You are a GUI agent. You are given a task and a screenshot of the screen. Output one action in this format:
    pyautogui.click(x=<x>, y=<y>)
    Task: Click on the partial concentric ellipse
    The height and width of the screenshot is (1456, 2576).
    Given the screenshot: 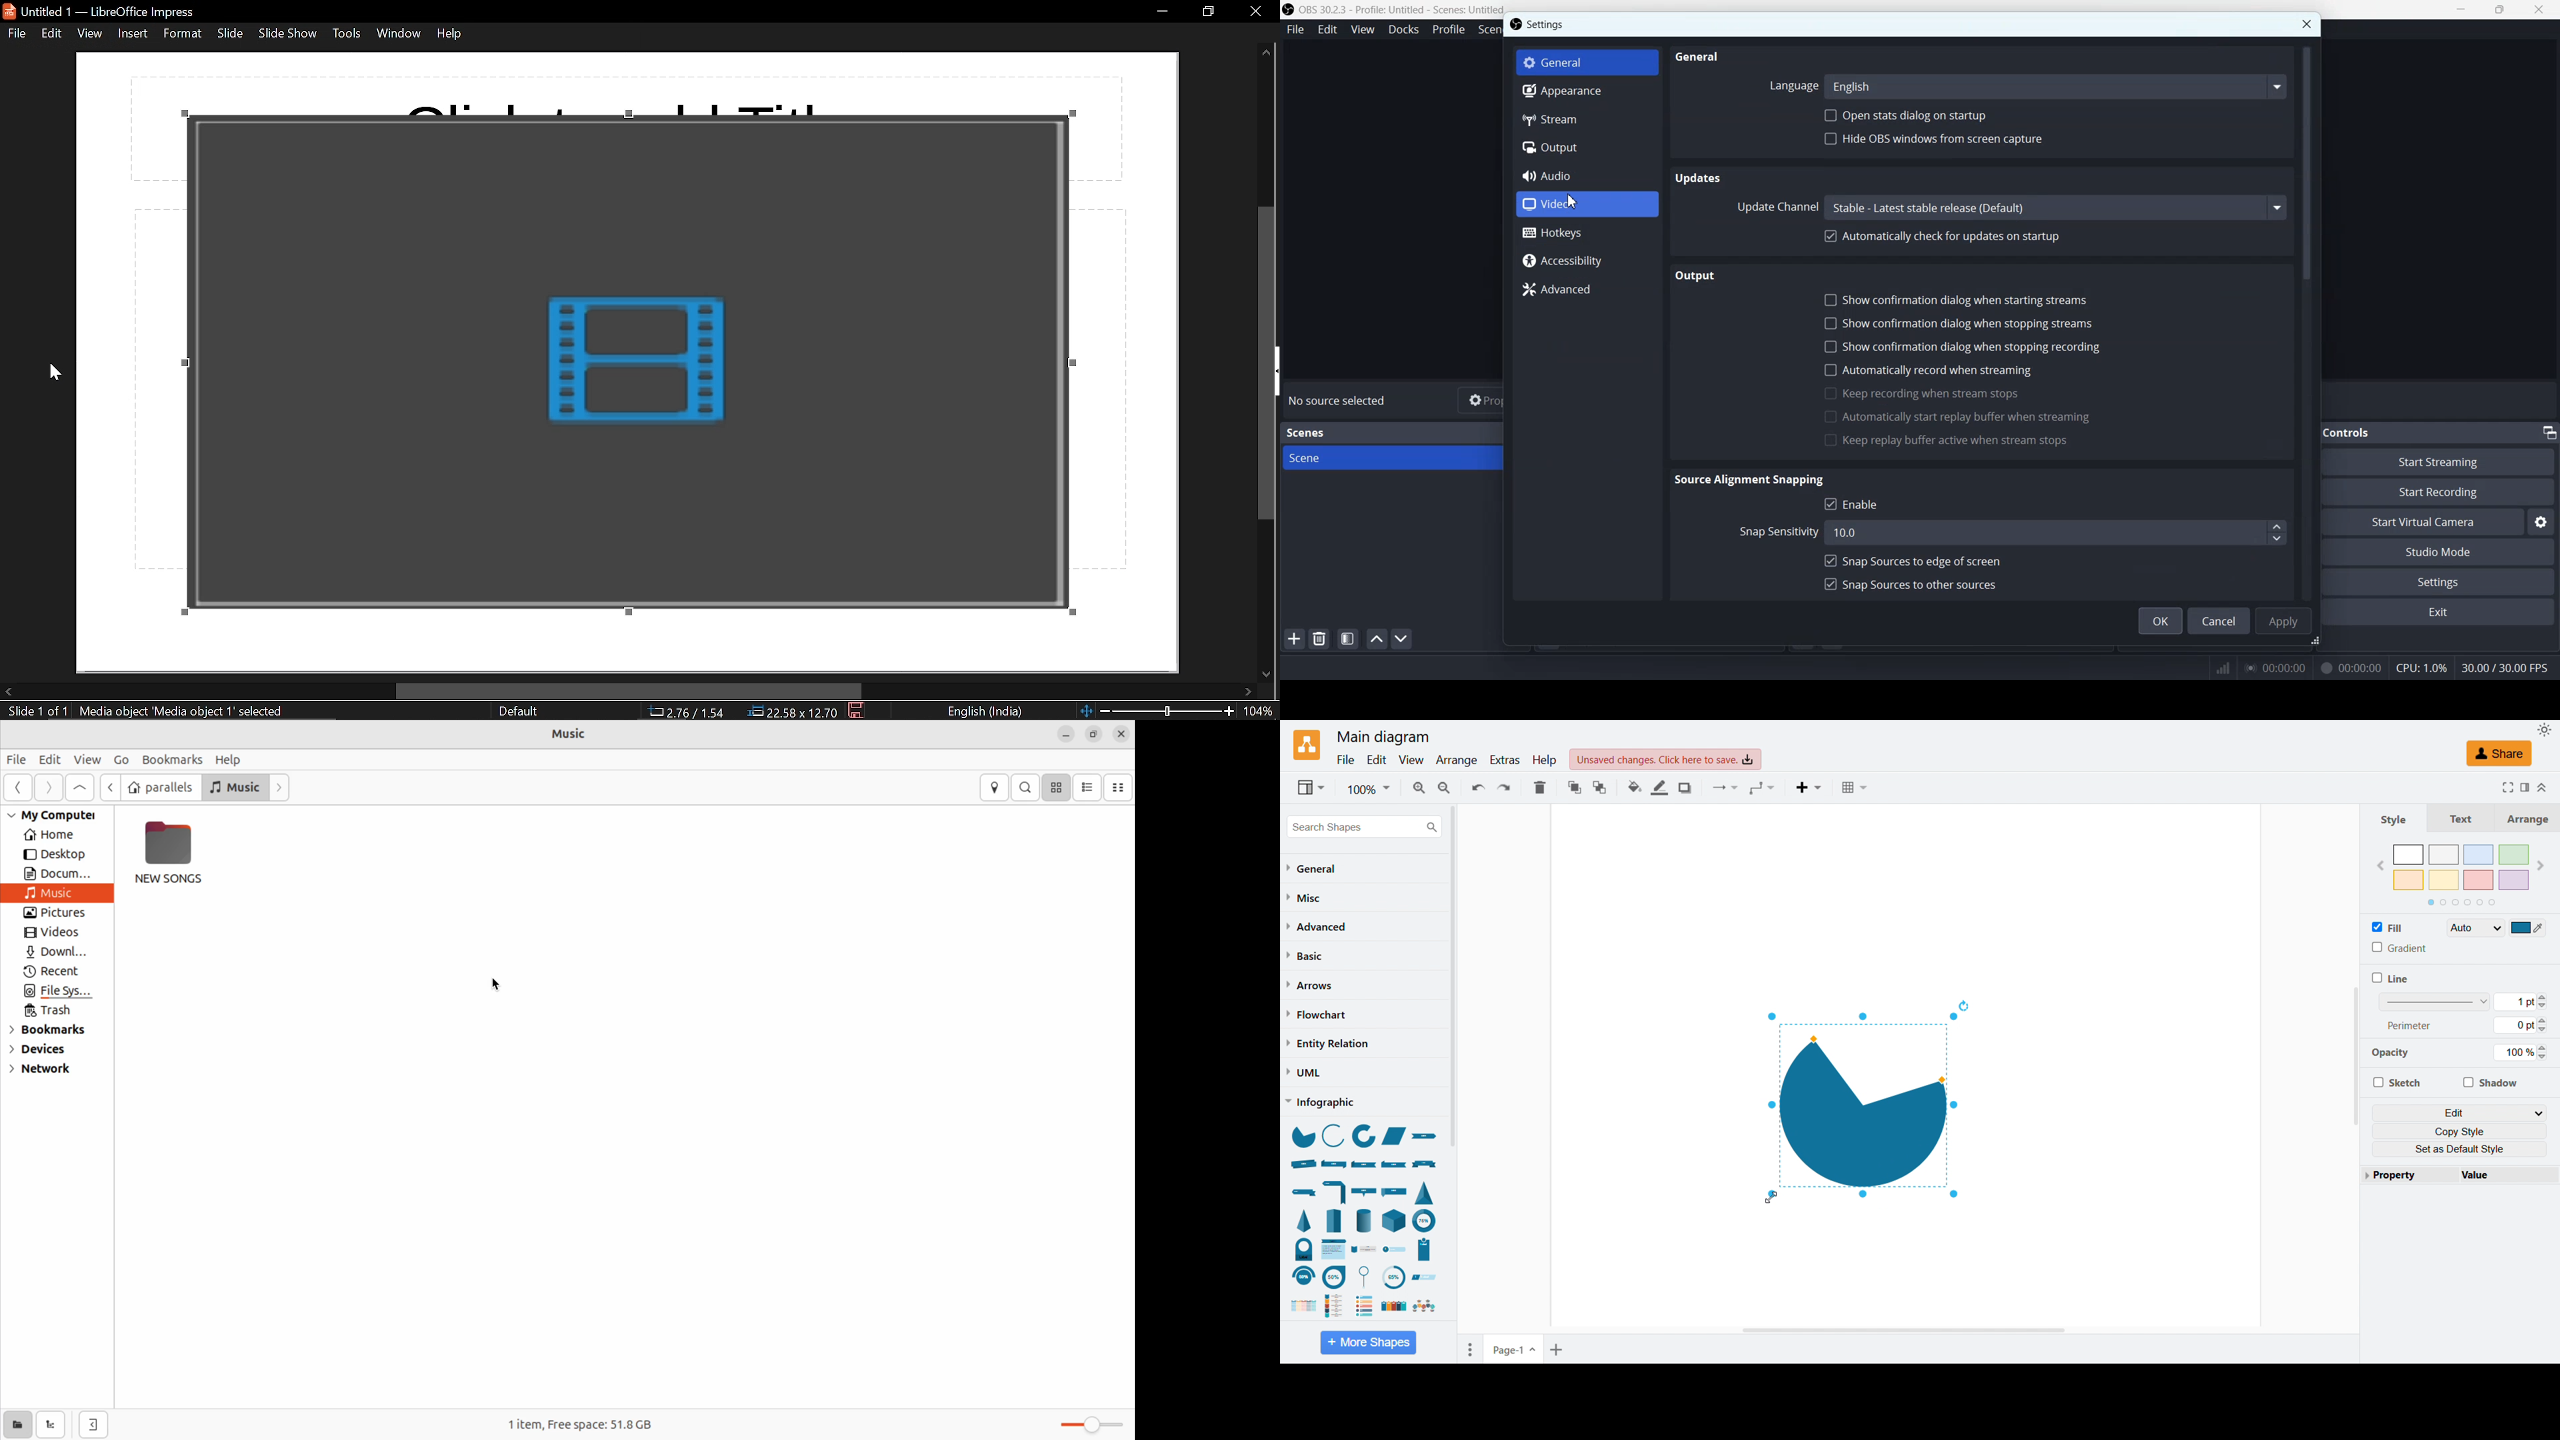 What is the action you would take?
    pyautogui.click(x=1365, y=1137)
    